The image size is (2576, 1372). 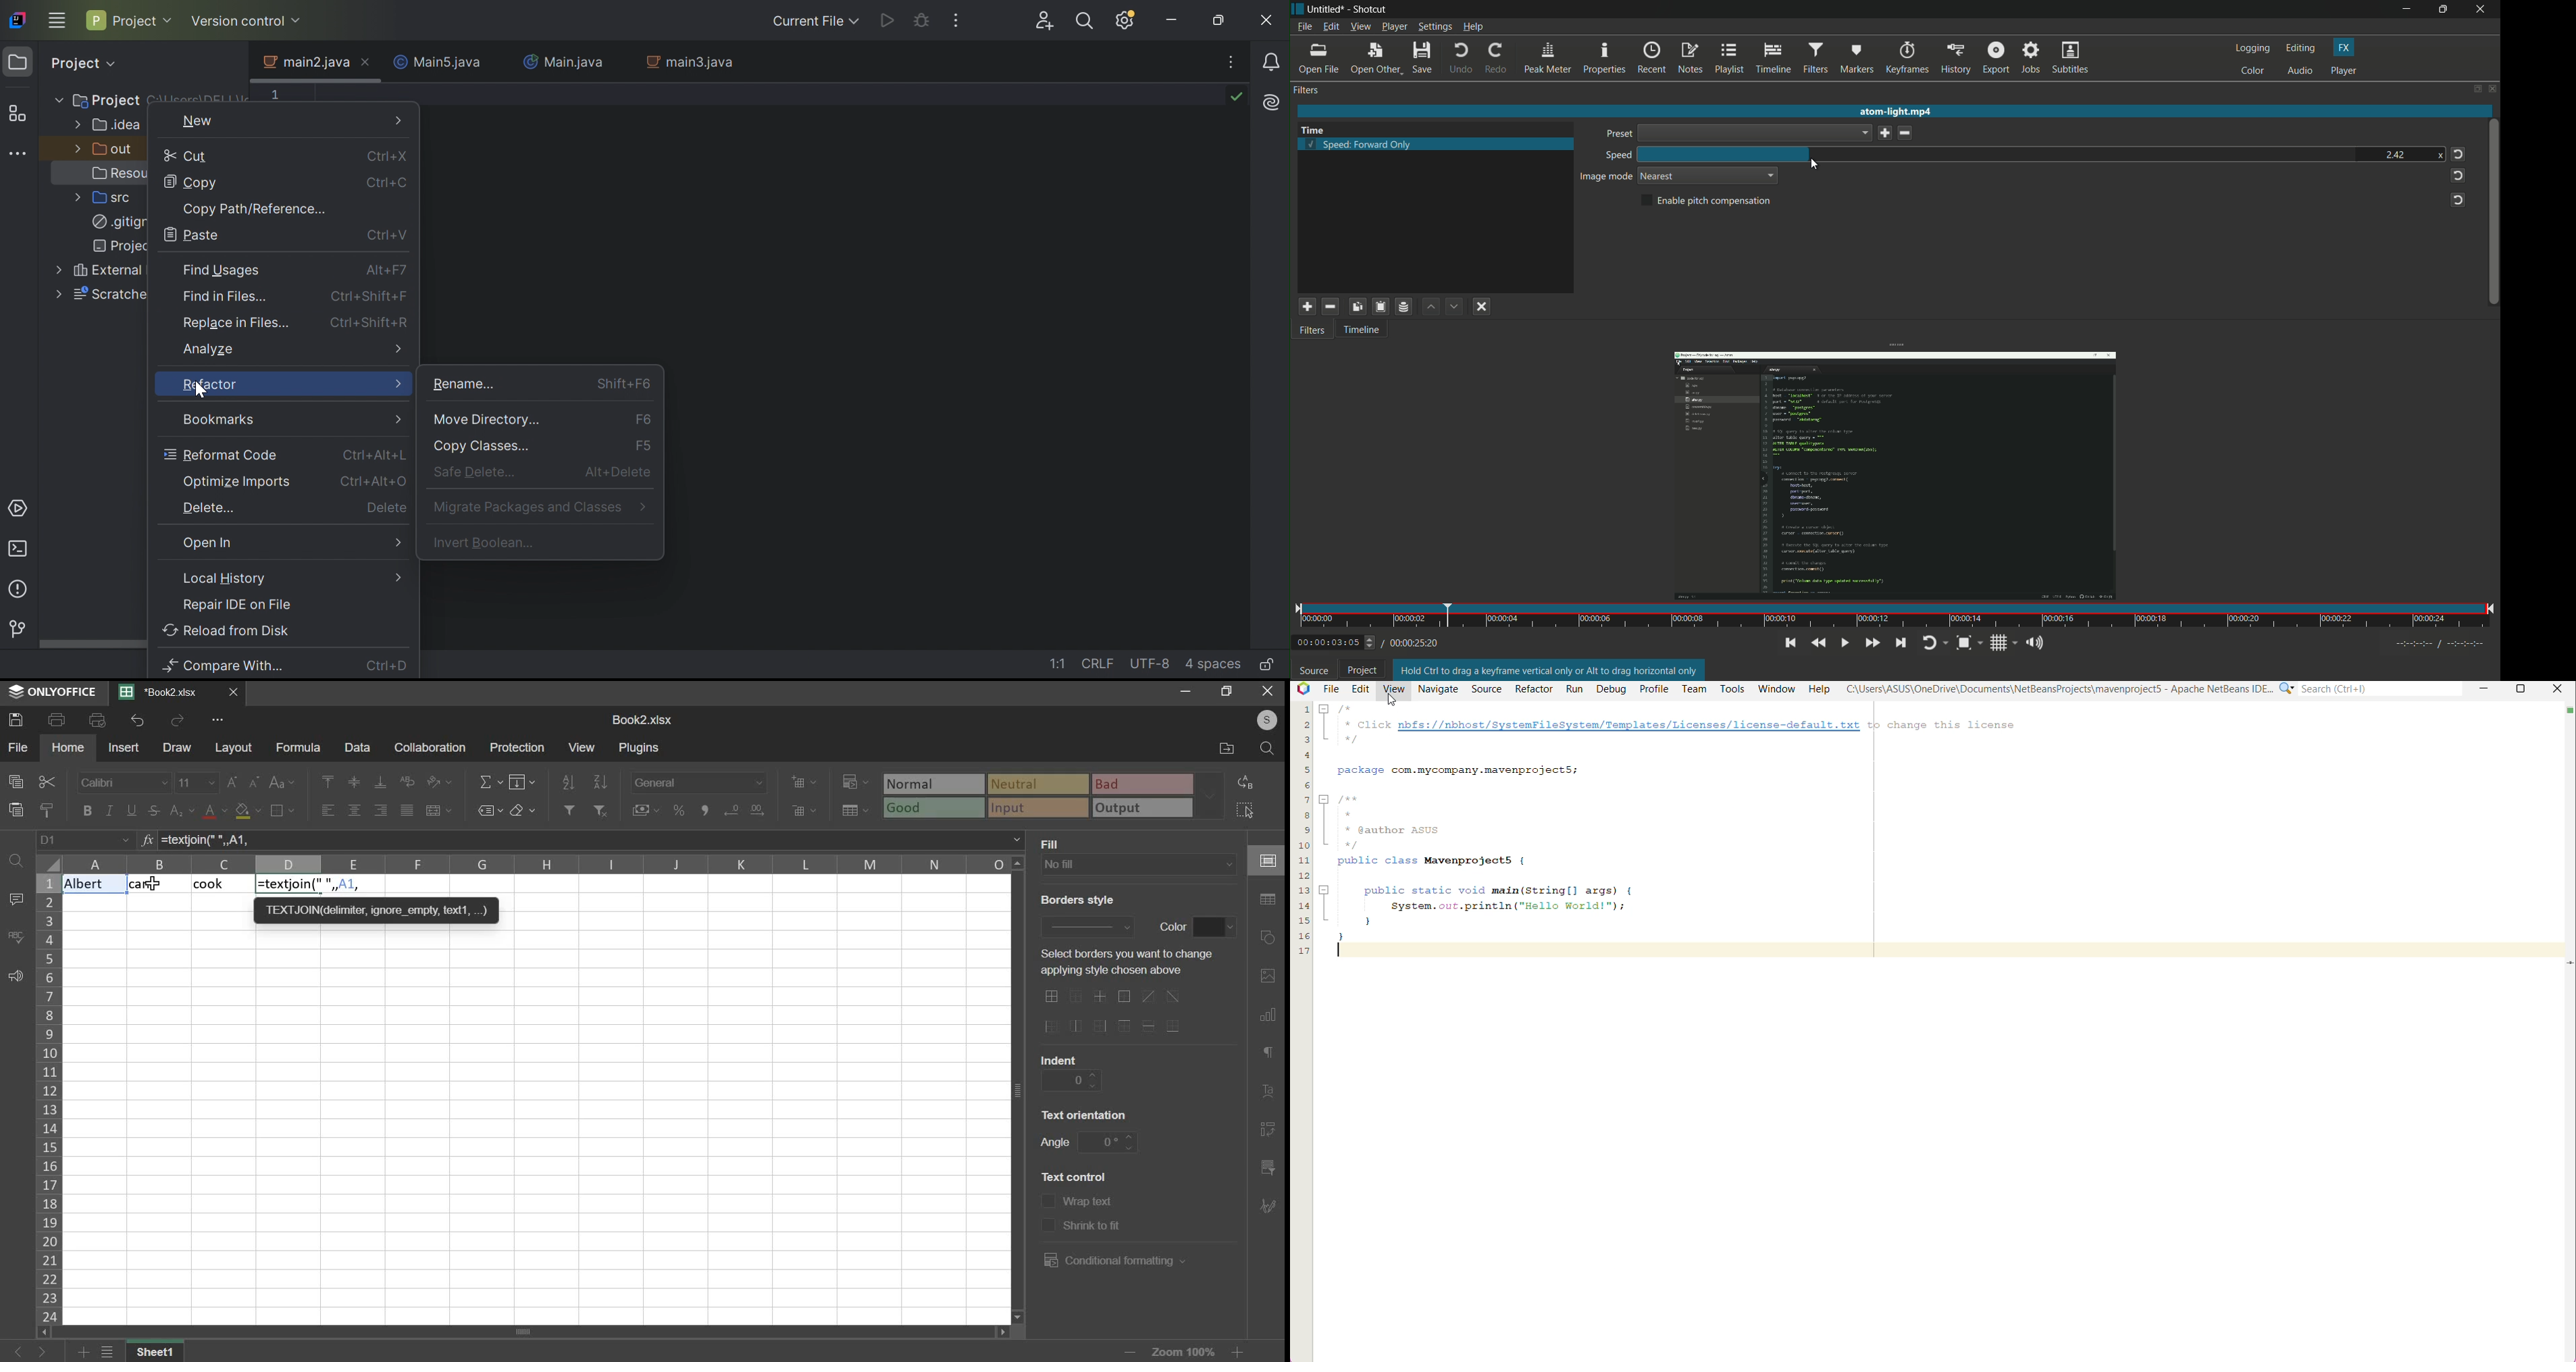 I want to click on playlist, so click(x=1731, y=59).